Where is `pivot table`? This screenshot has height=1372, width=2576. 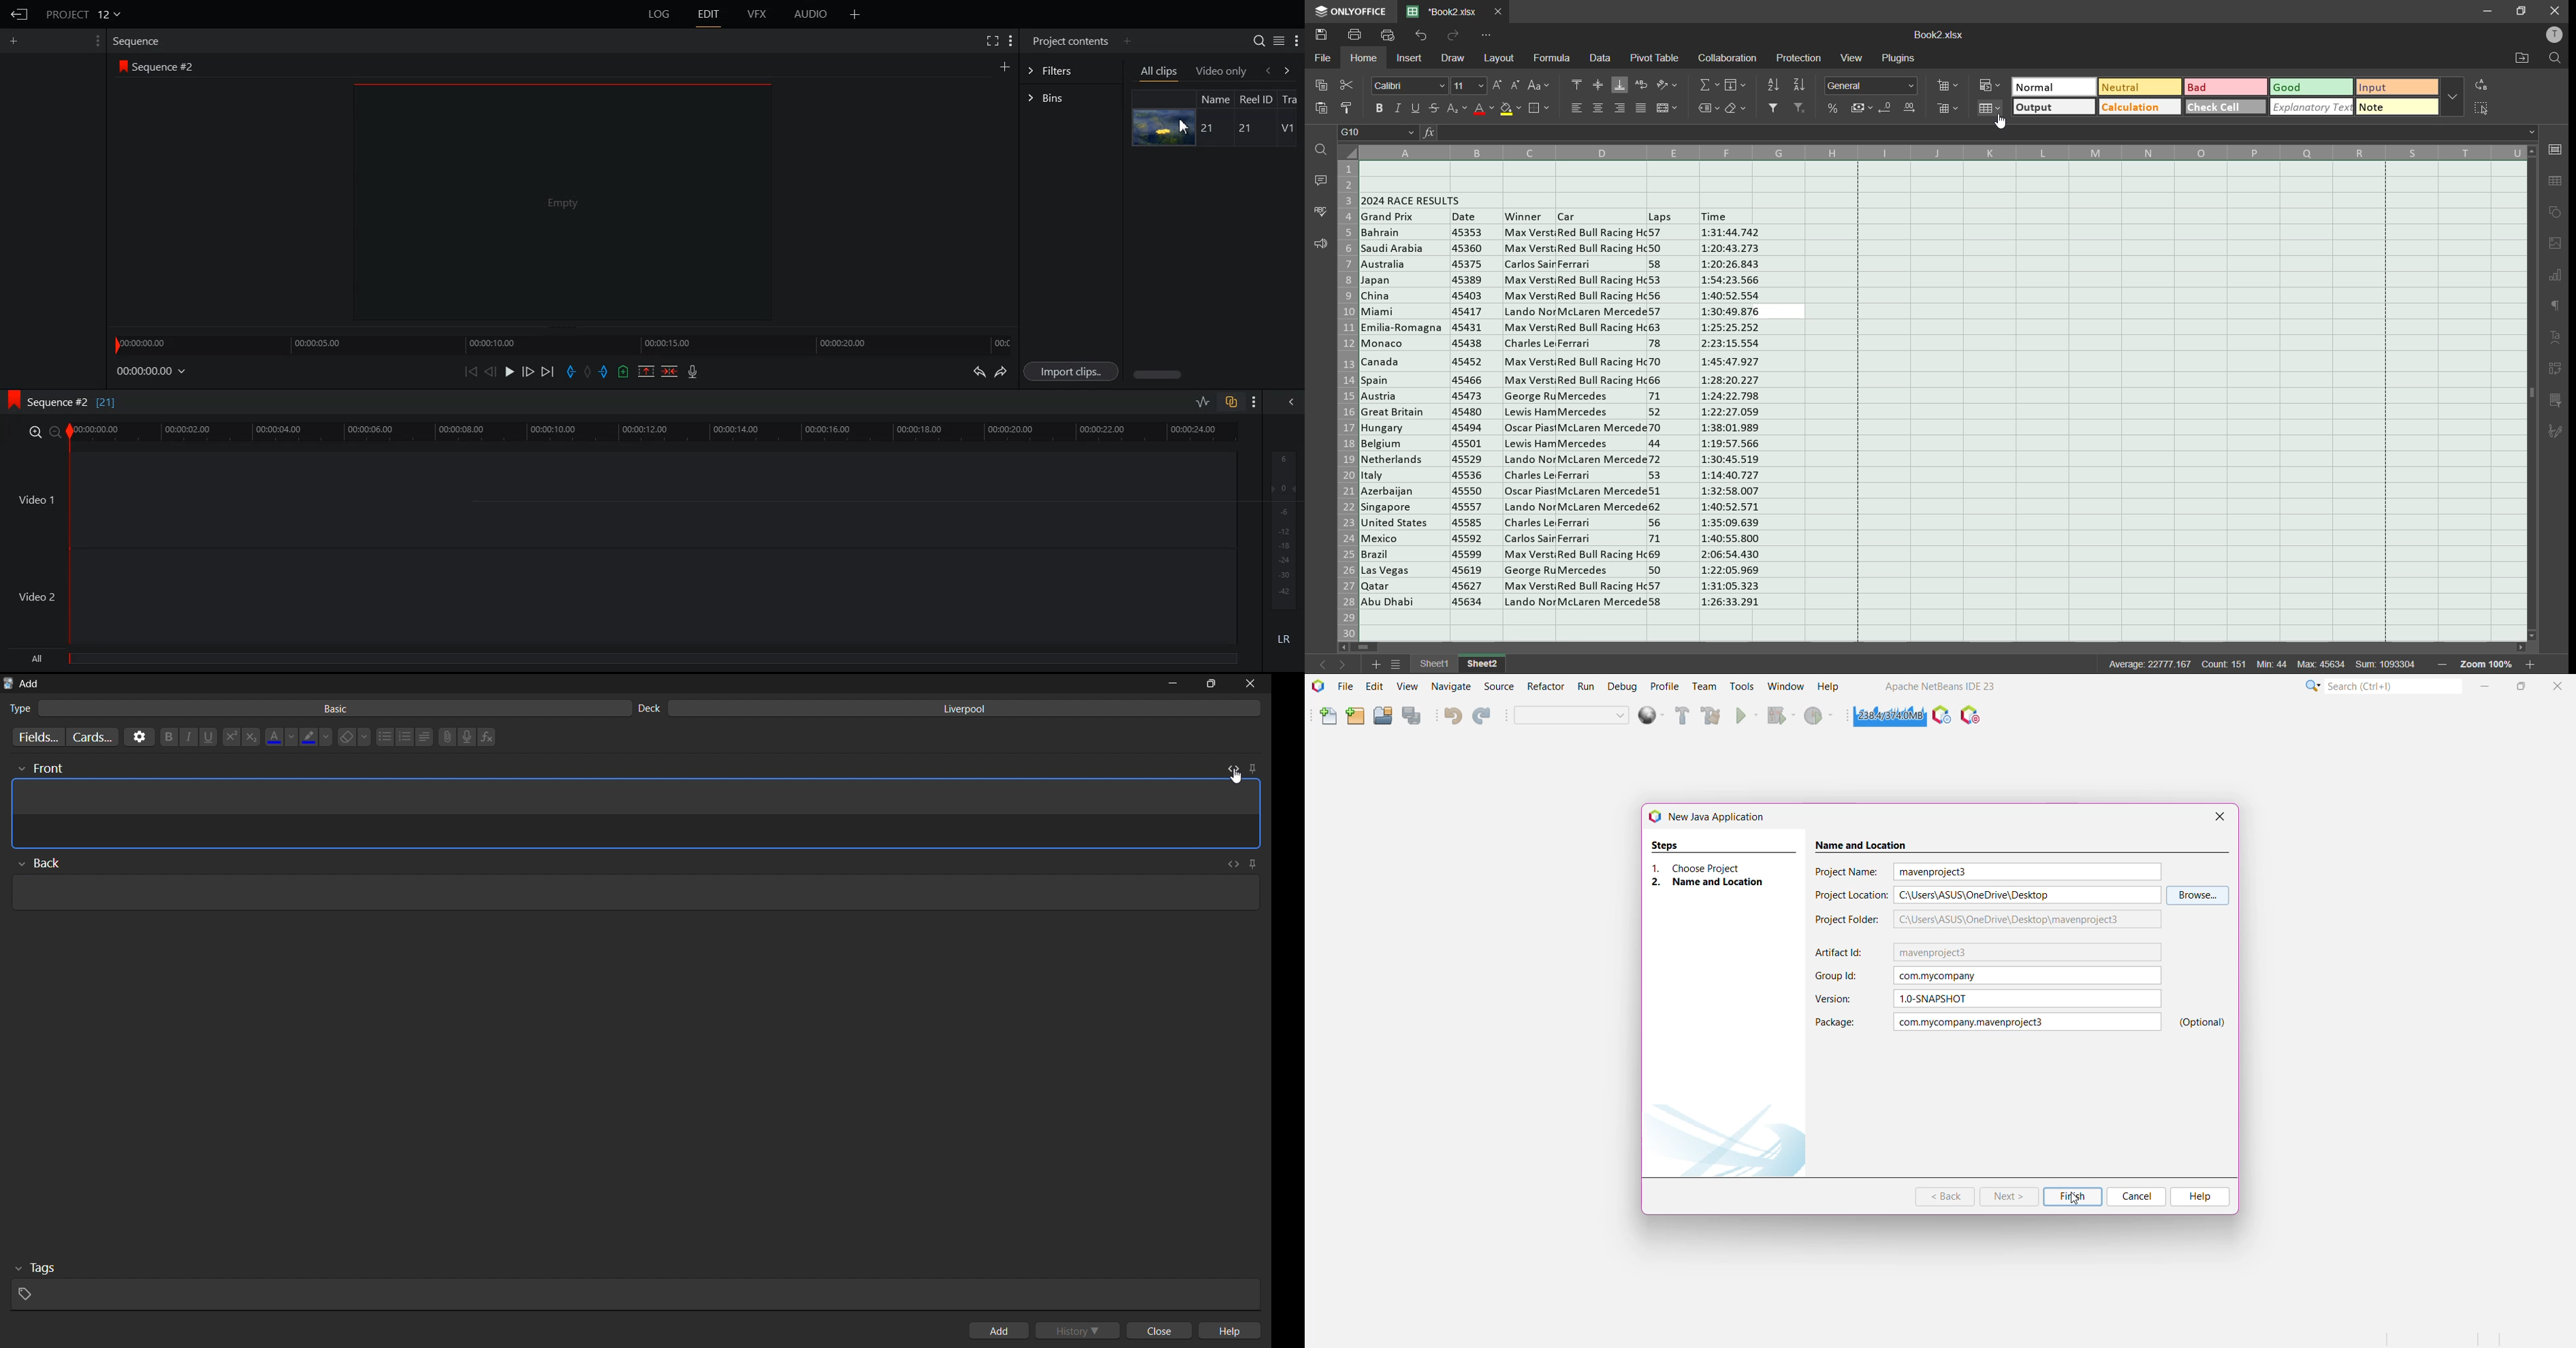 pivot table is located at coordinates (2554, 367).